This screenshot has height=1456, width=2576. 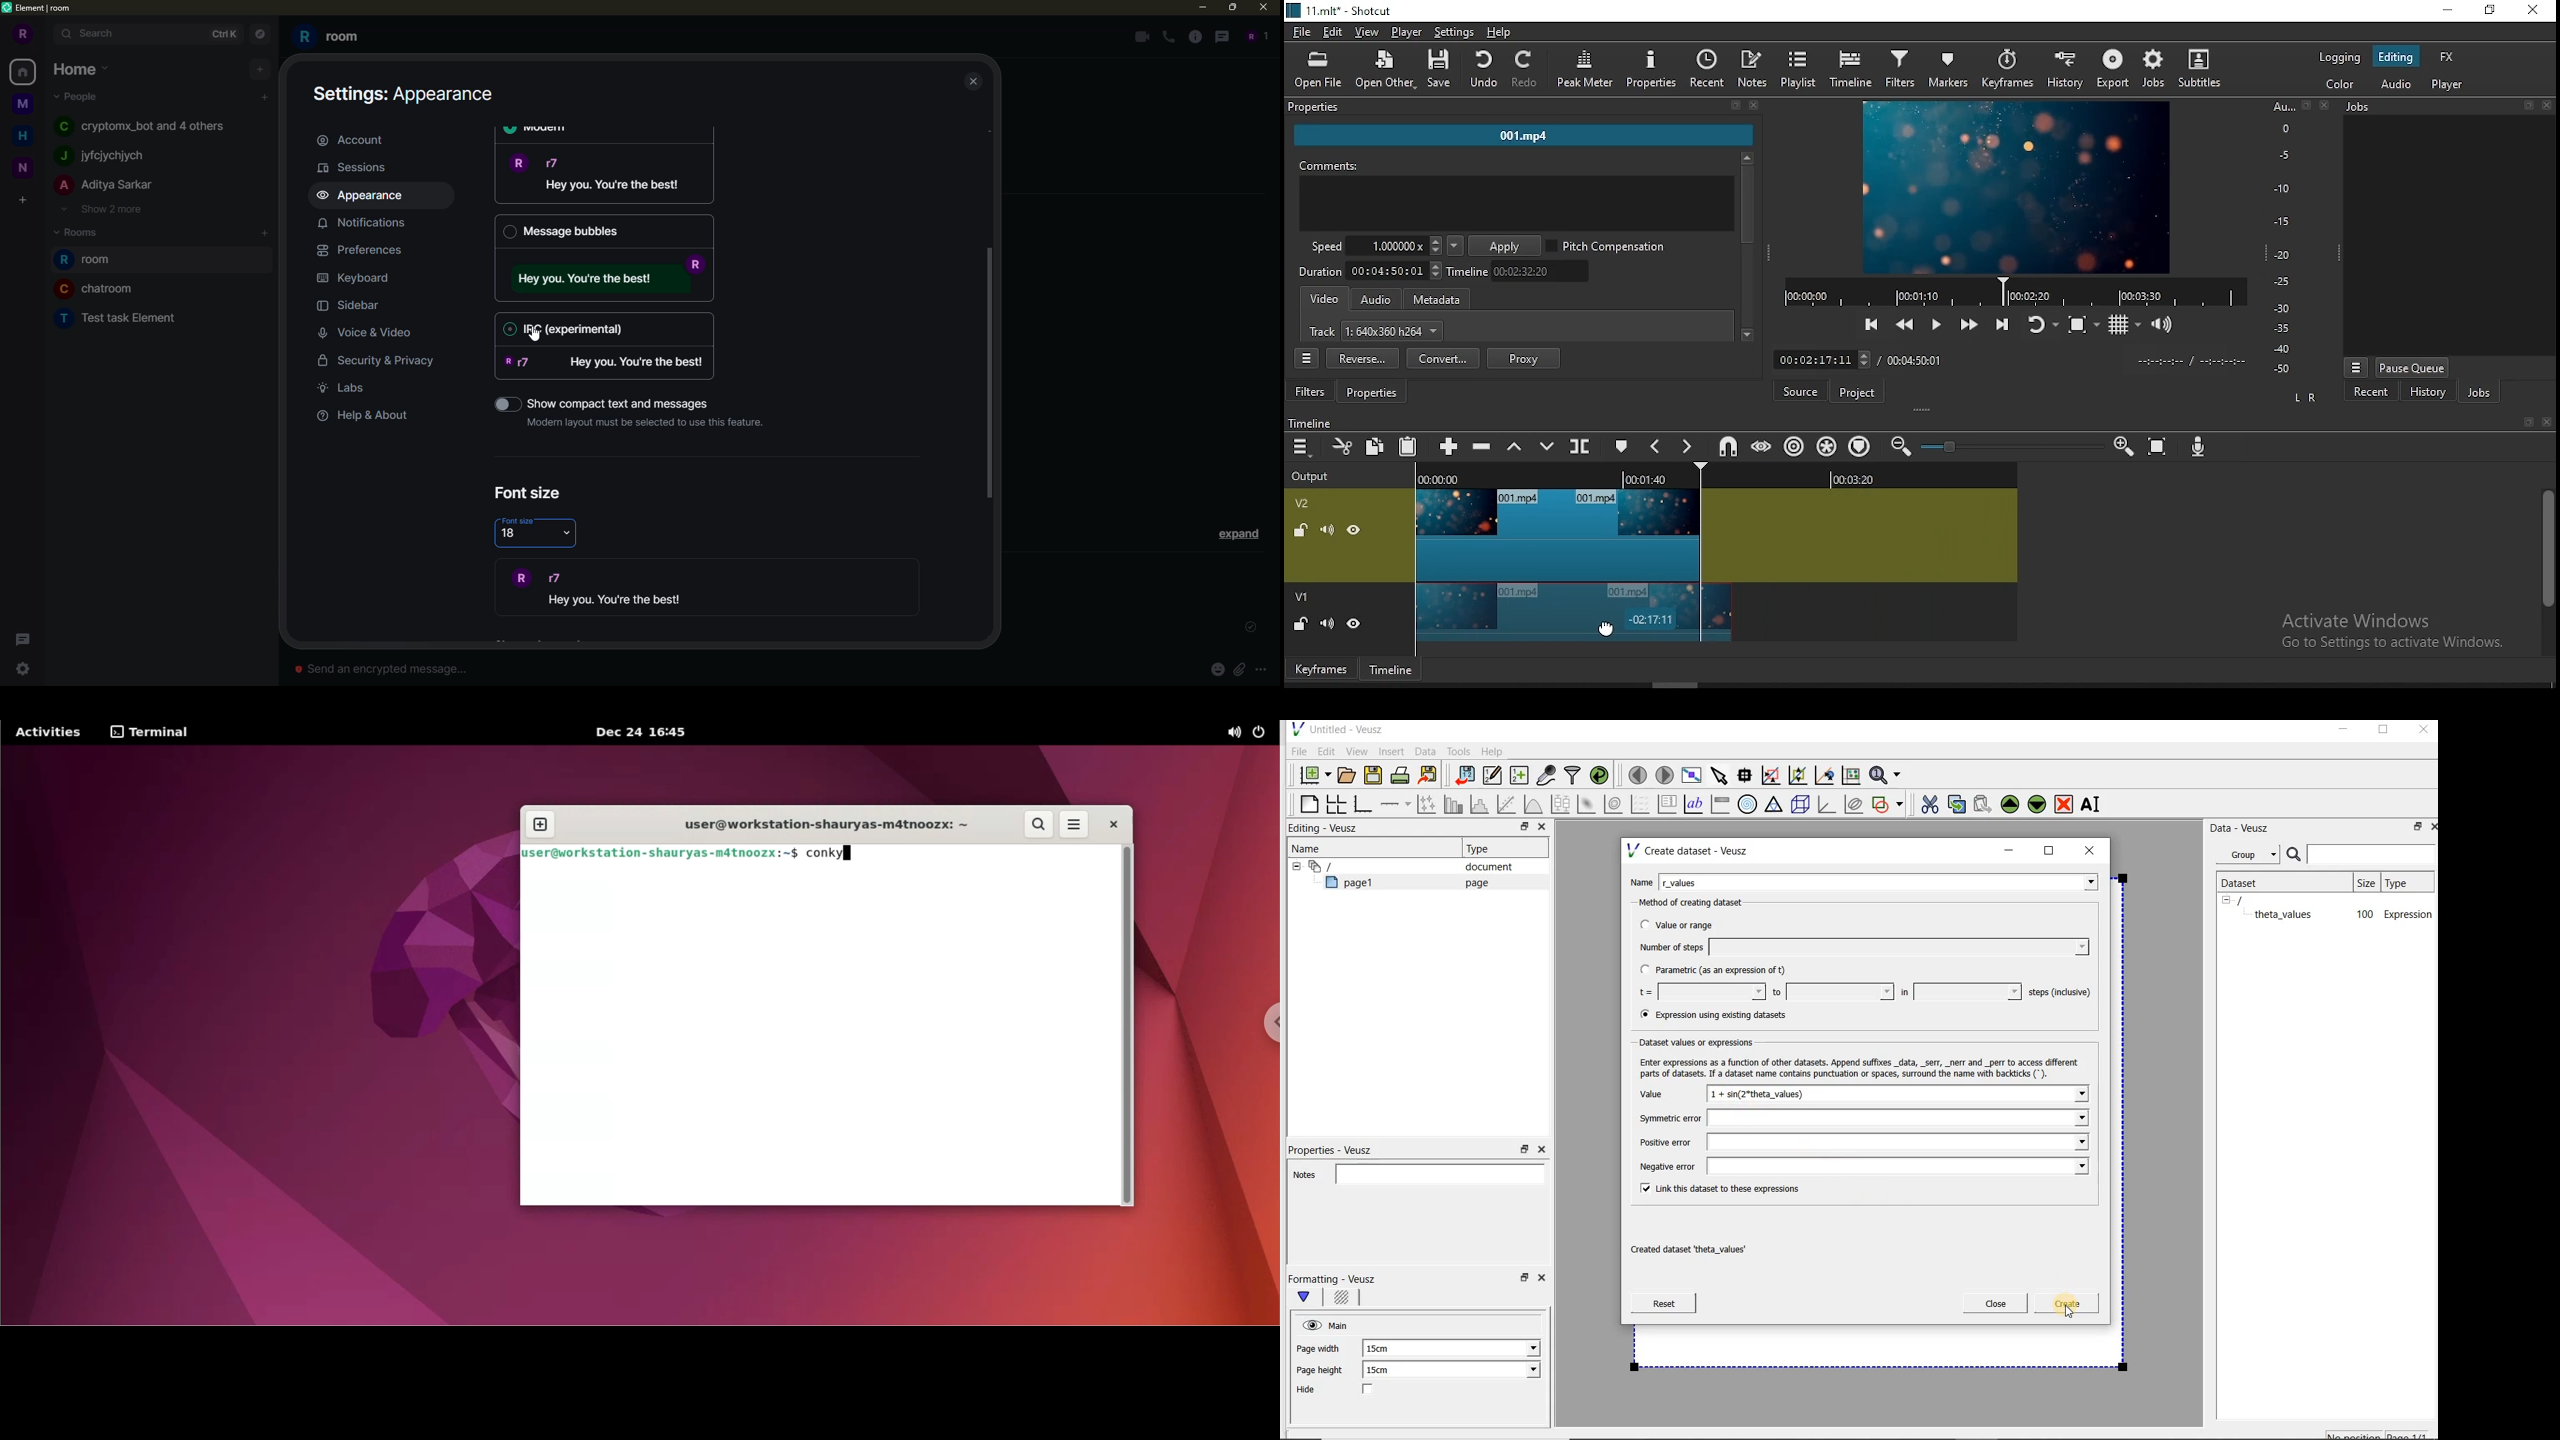 I want to click on audio, so click(x=2394, y=84).